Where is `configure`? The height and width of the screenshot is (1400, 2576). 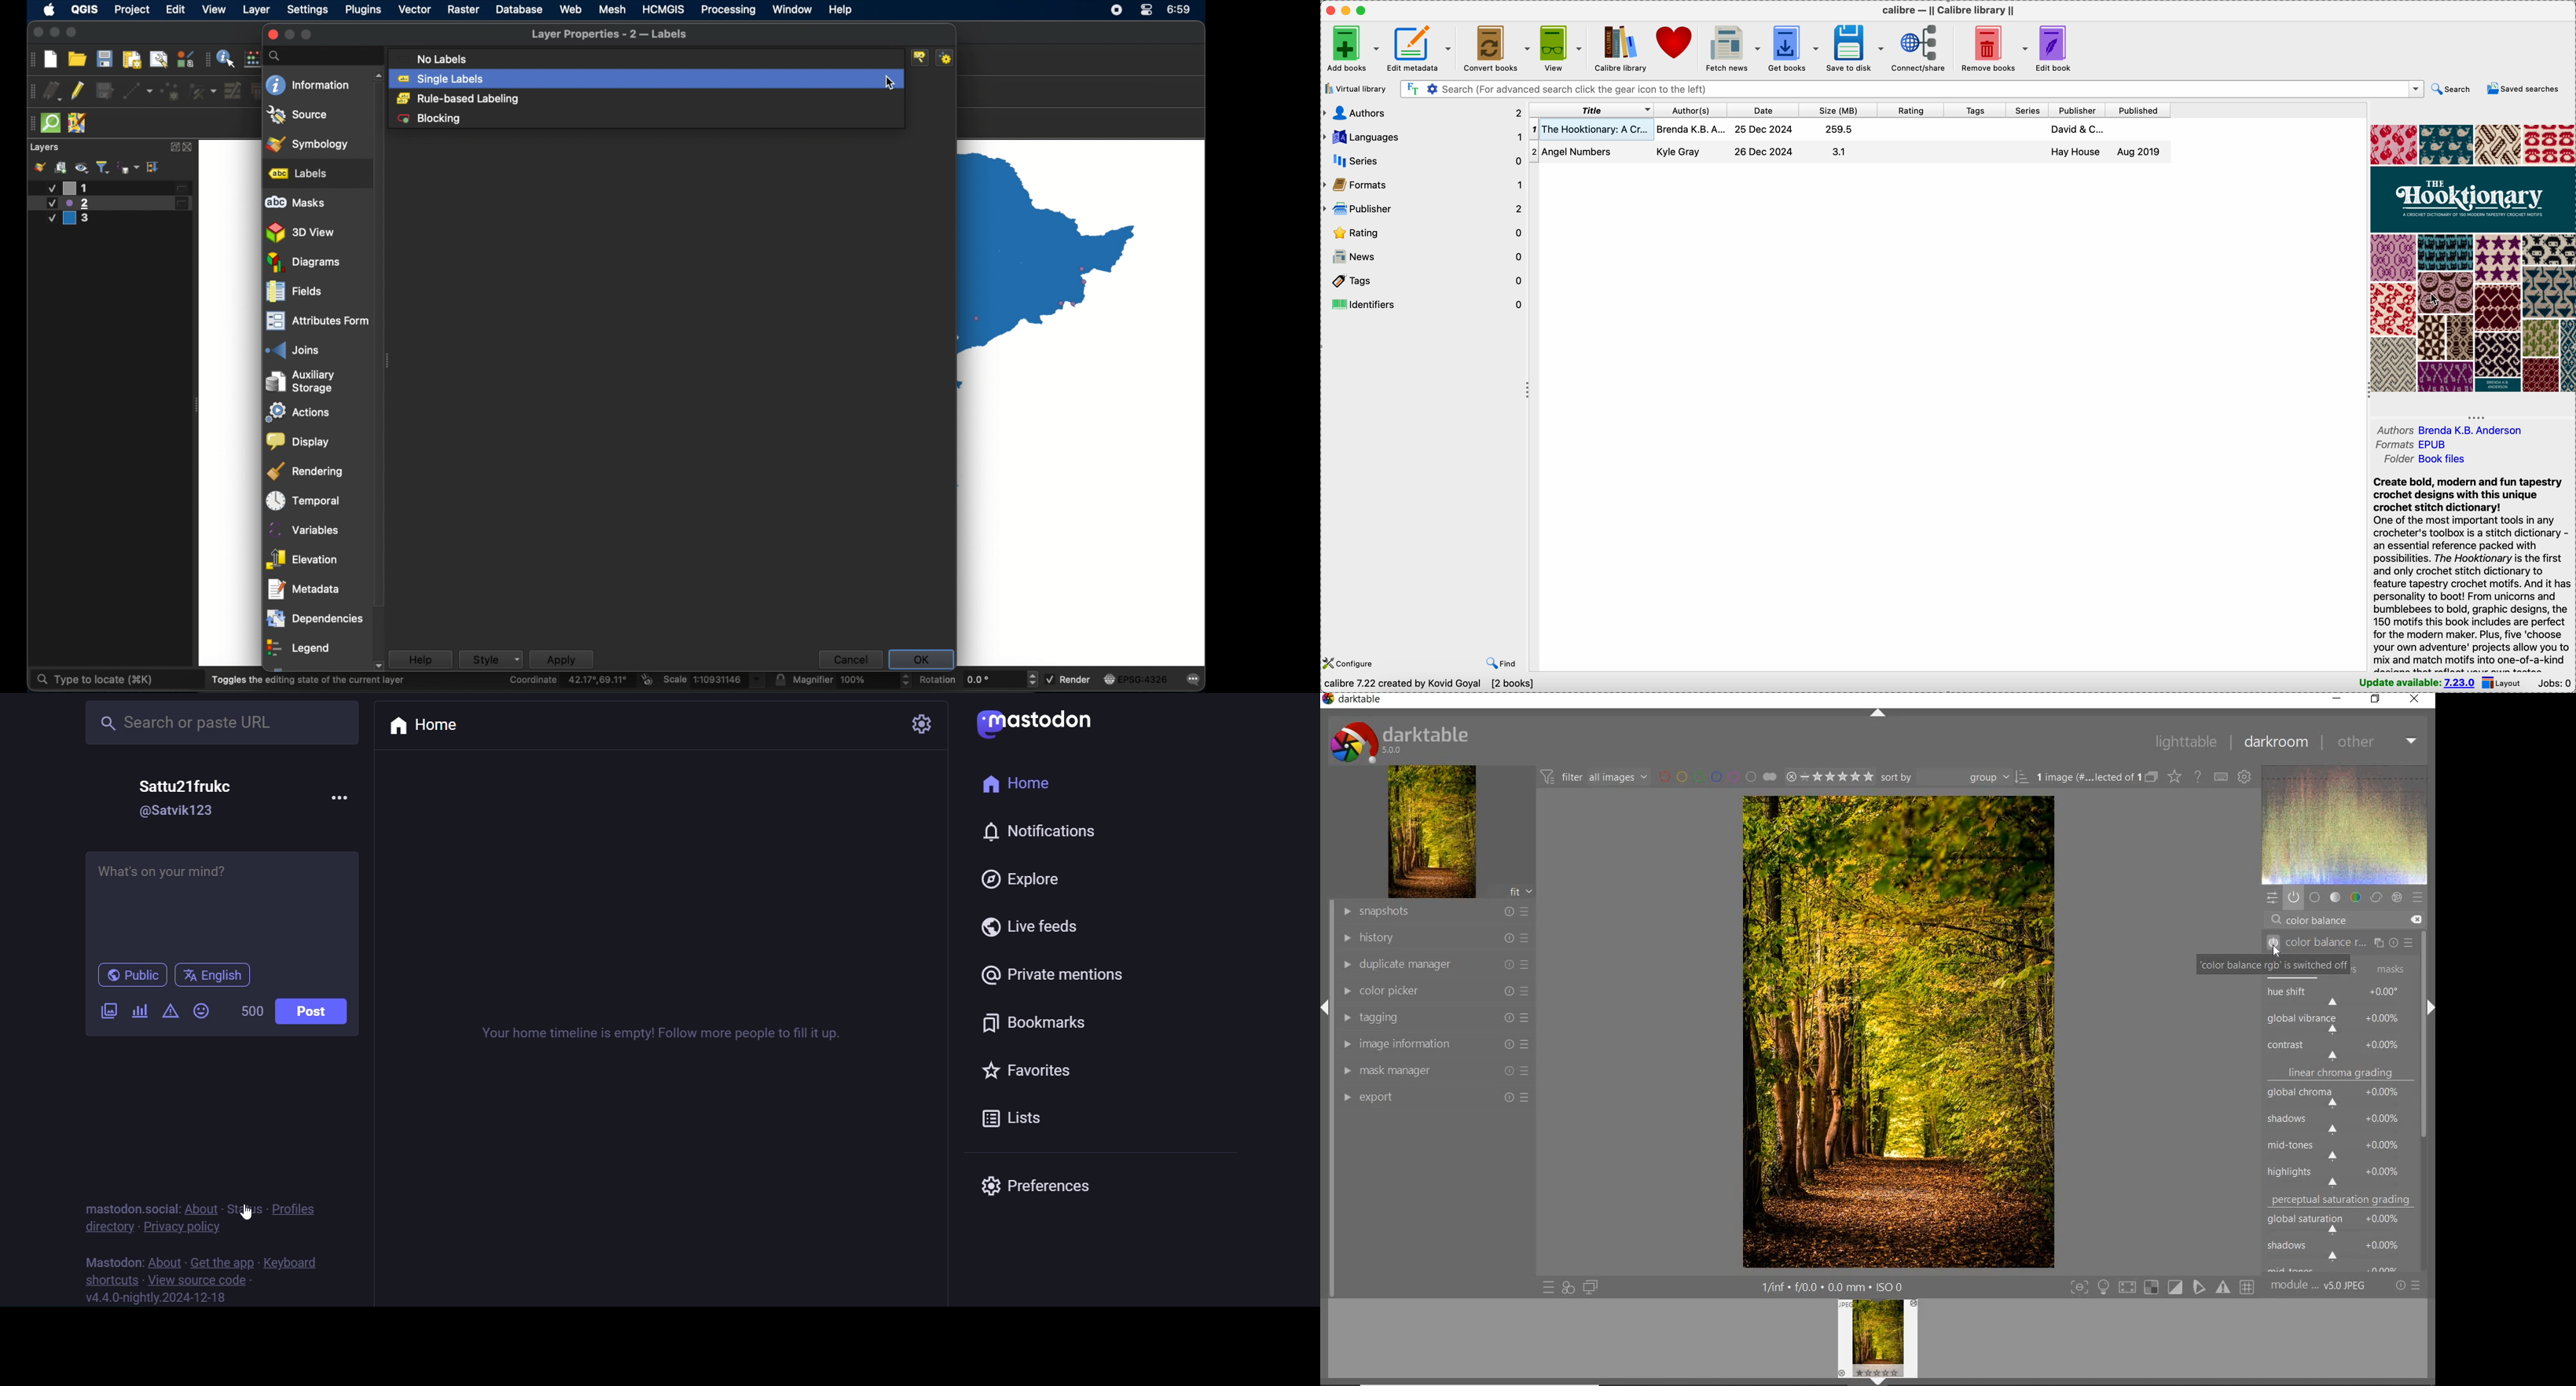
configure is located at coordinates (1352, 664).